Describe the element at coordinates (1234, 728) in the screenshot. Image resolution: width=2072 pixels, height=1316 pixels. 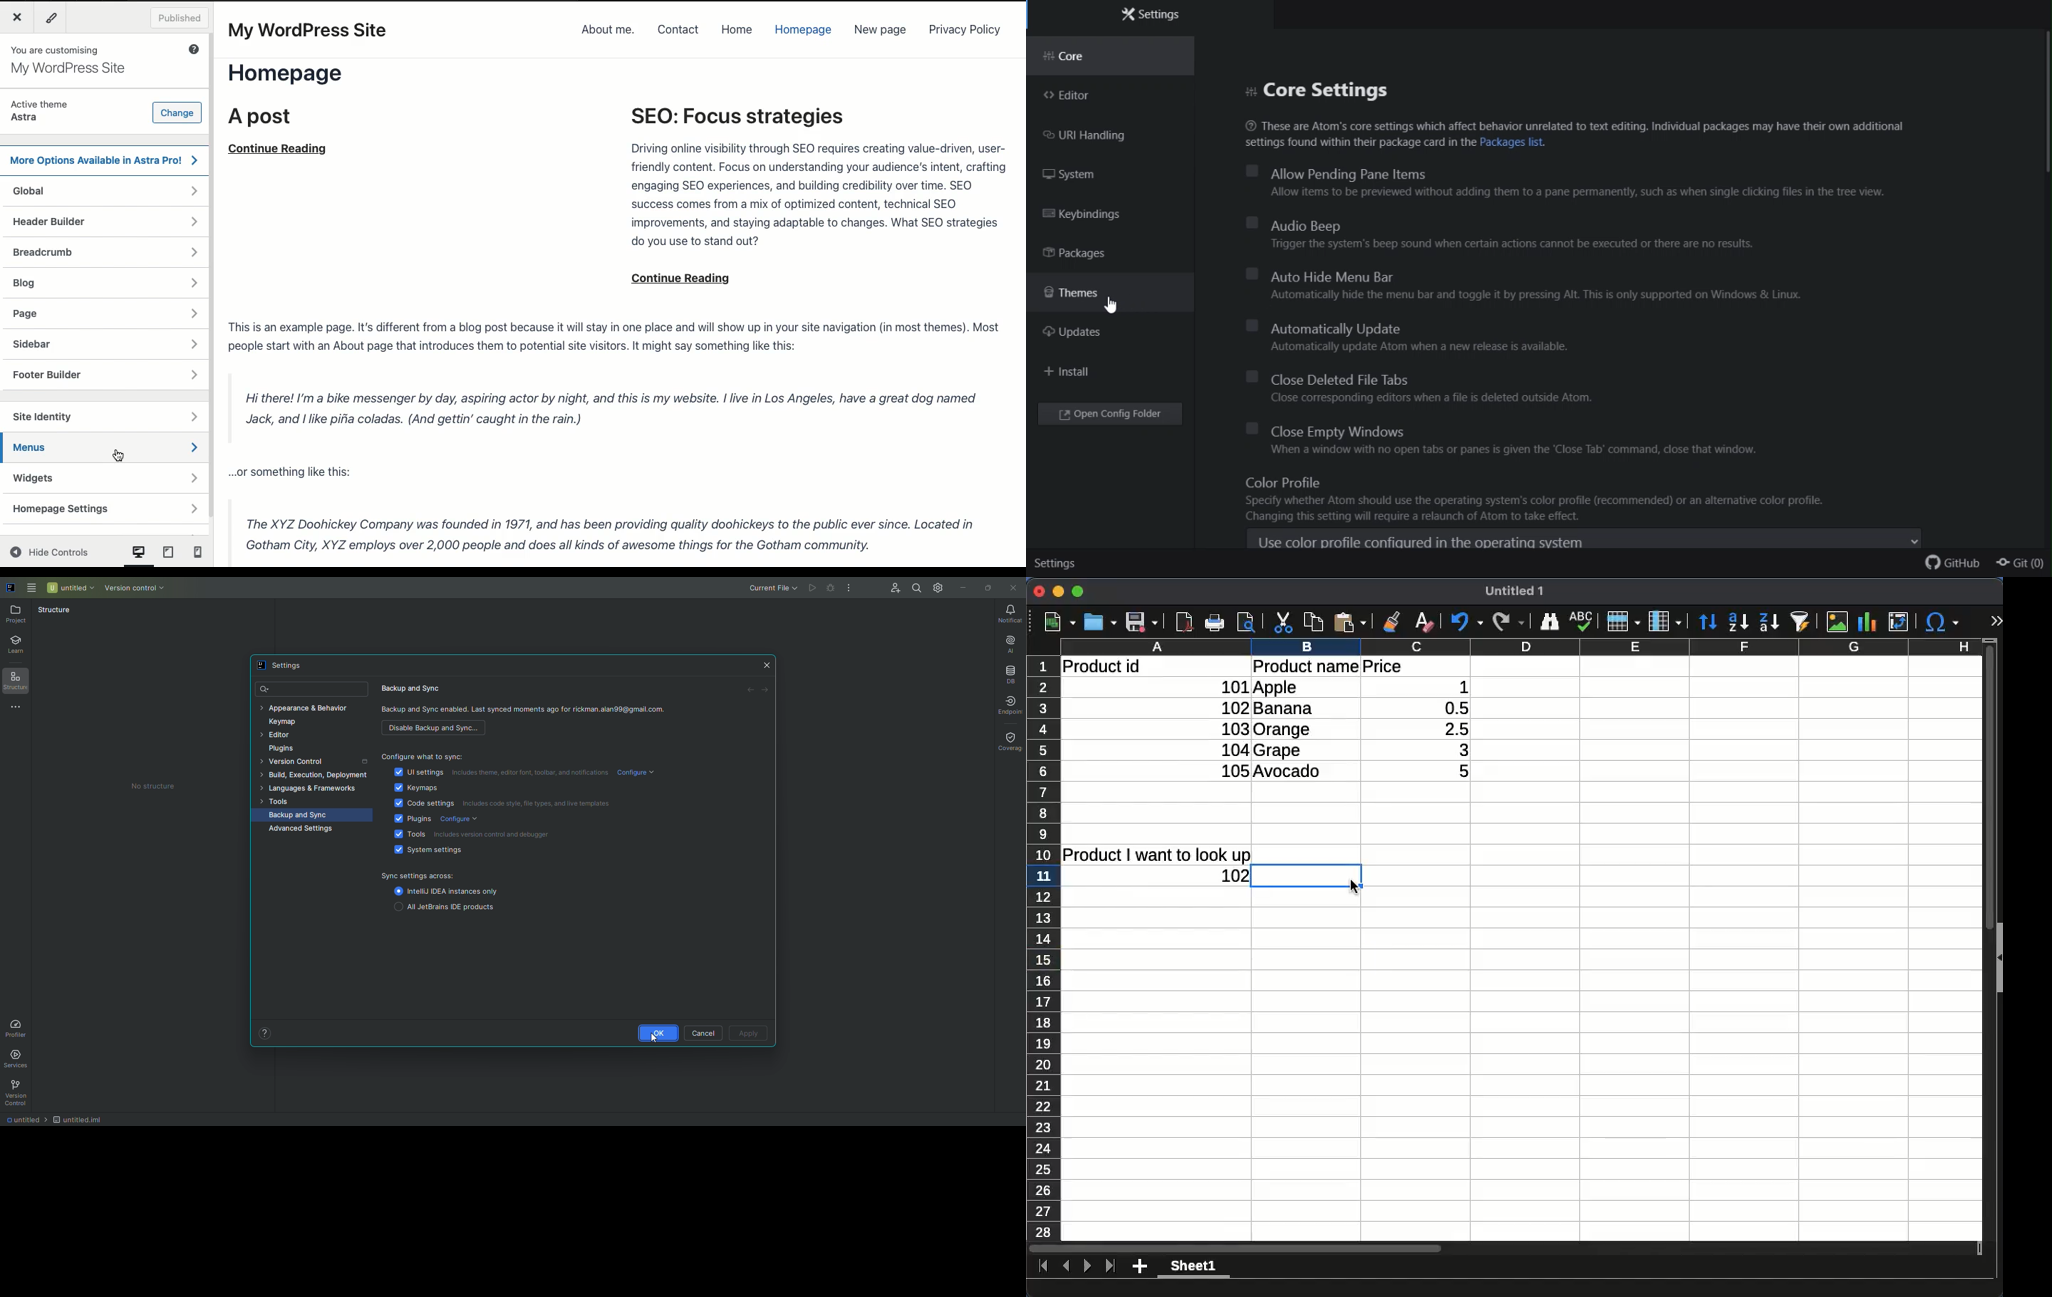
I see `103` at that location.